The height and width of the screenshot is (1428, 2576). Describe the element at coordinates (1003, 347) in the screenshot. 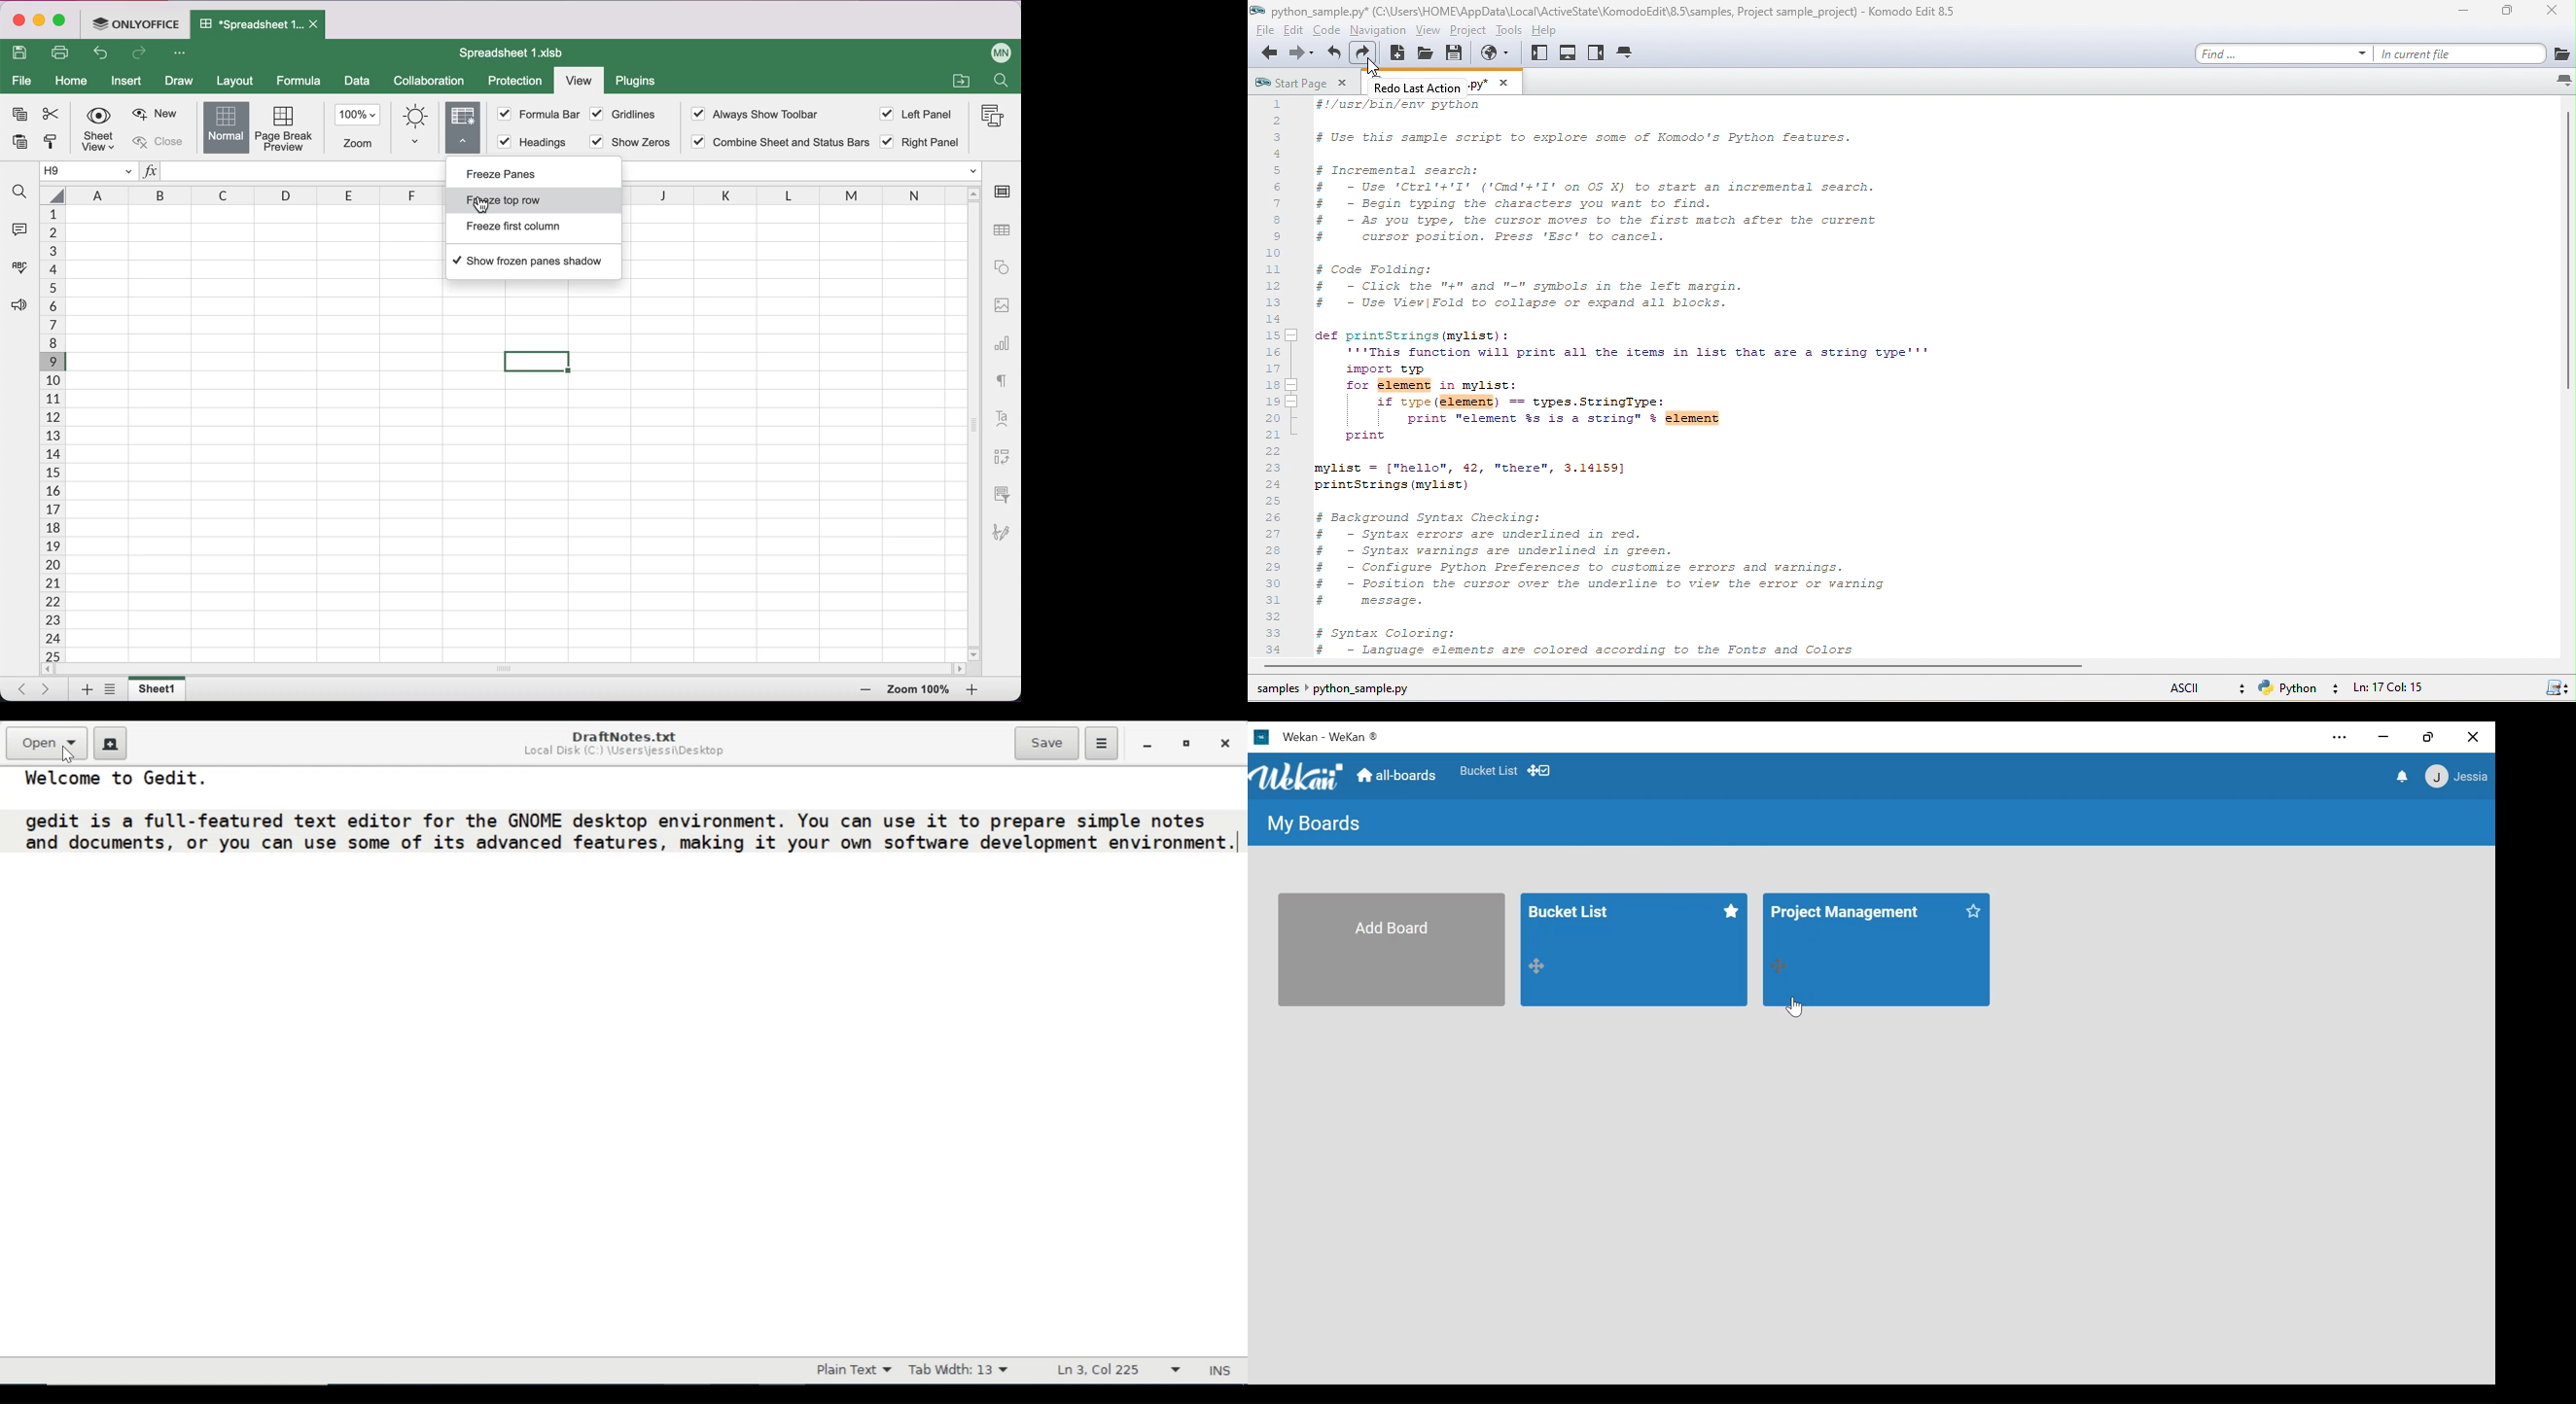

I see `chart` at that location.